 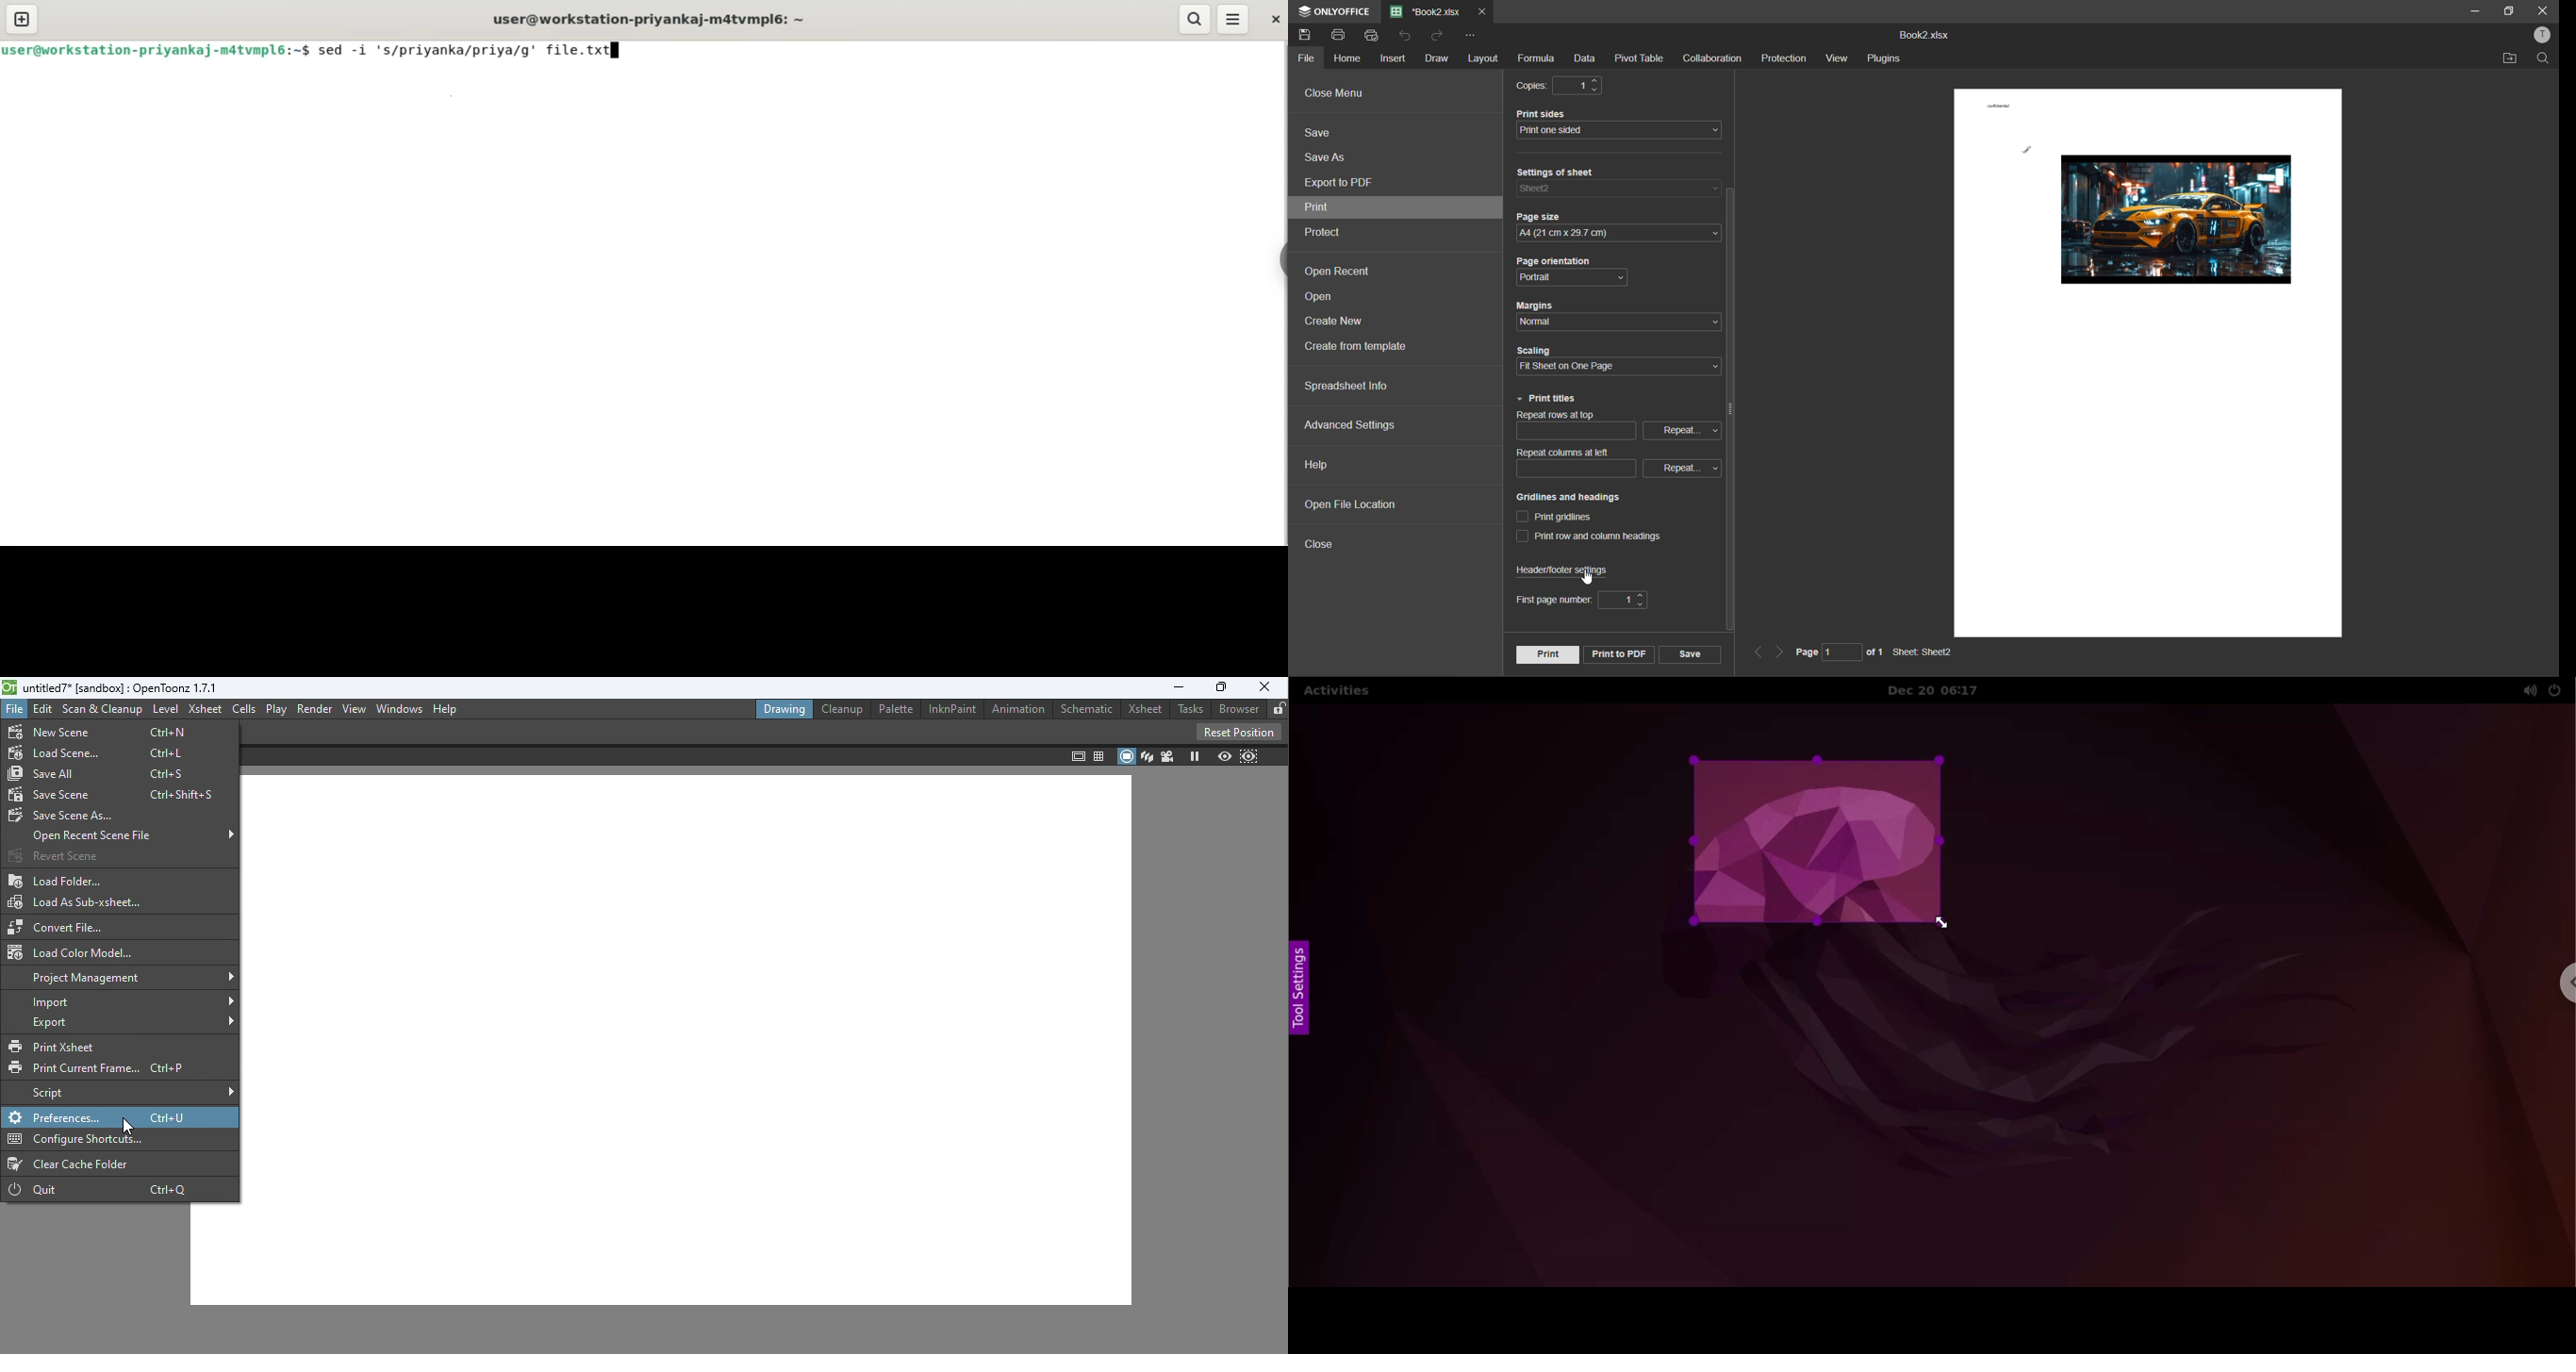 I want to click on search, so click(x=1196, y=19).